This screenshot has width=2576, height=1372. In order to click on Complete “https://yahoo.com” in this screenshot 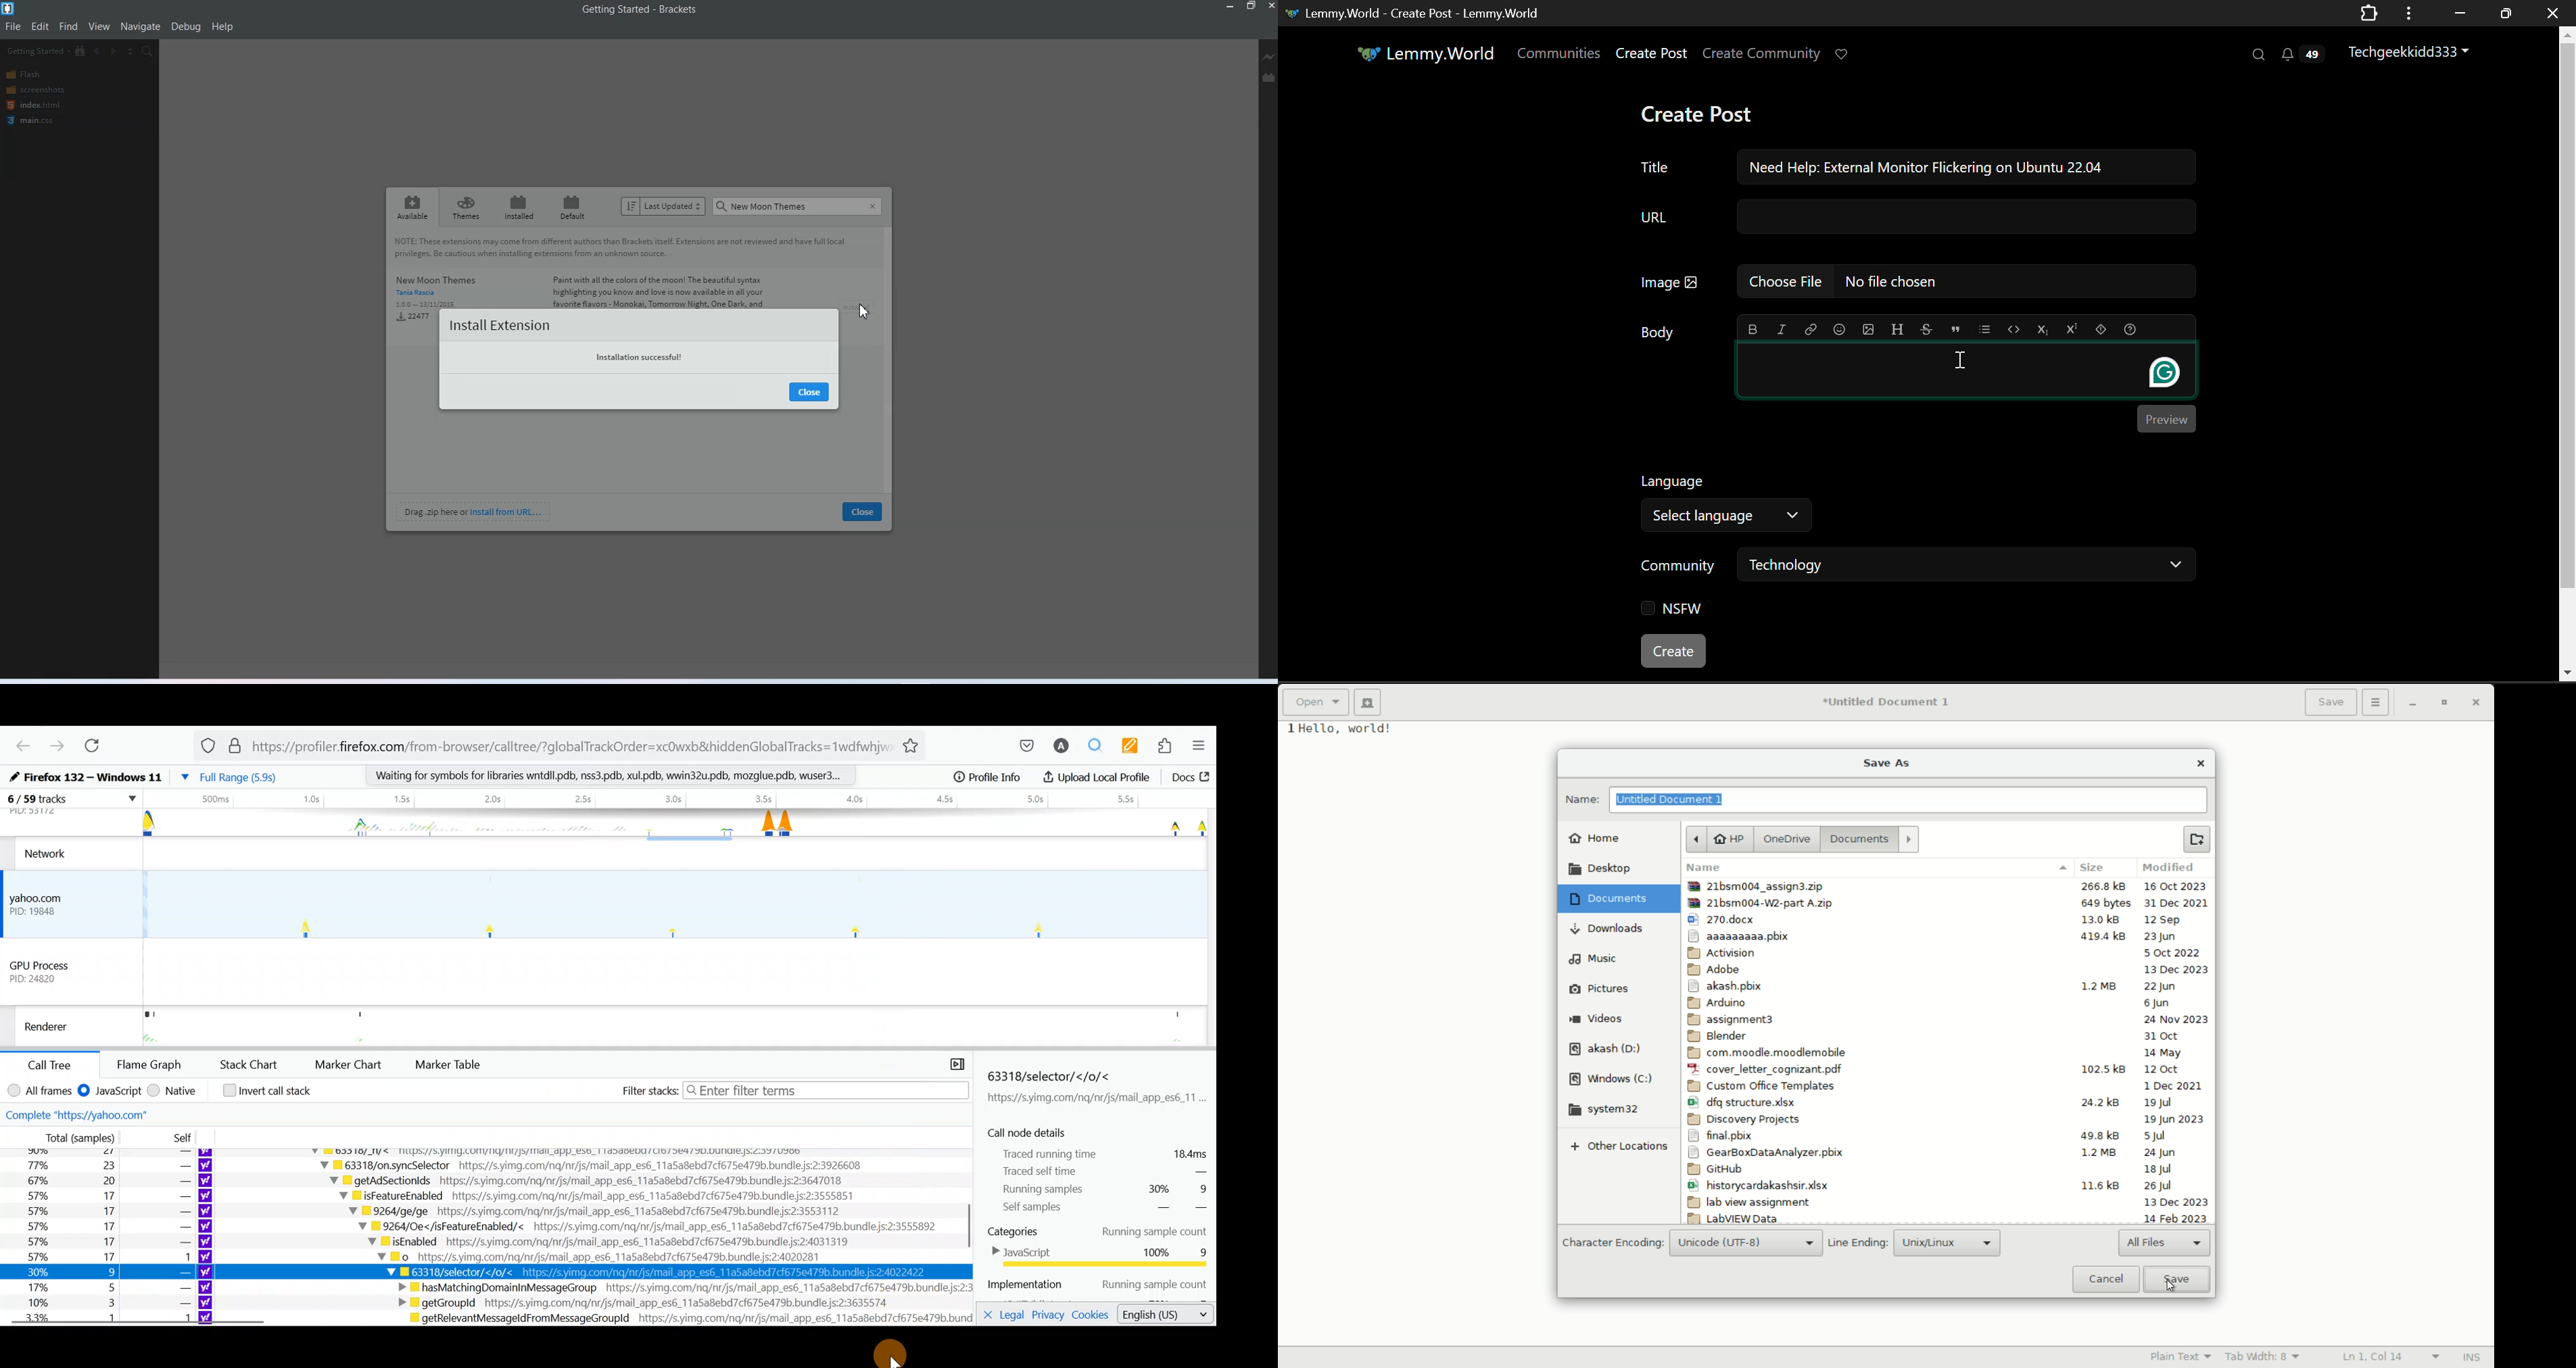, I will do `click(106, 1113)`.